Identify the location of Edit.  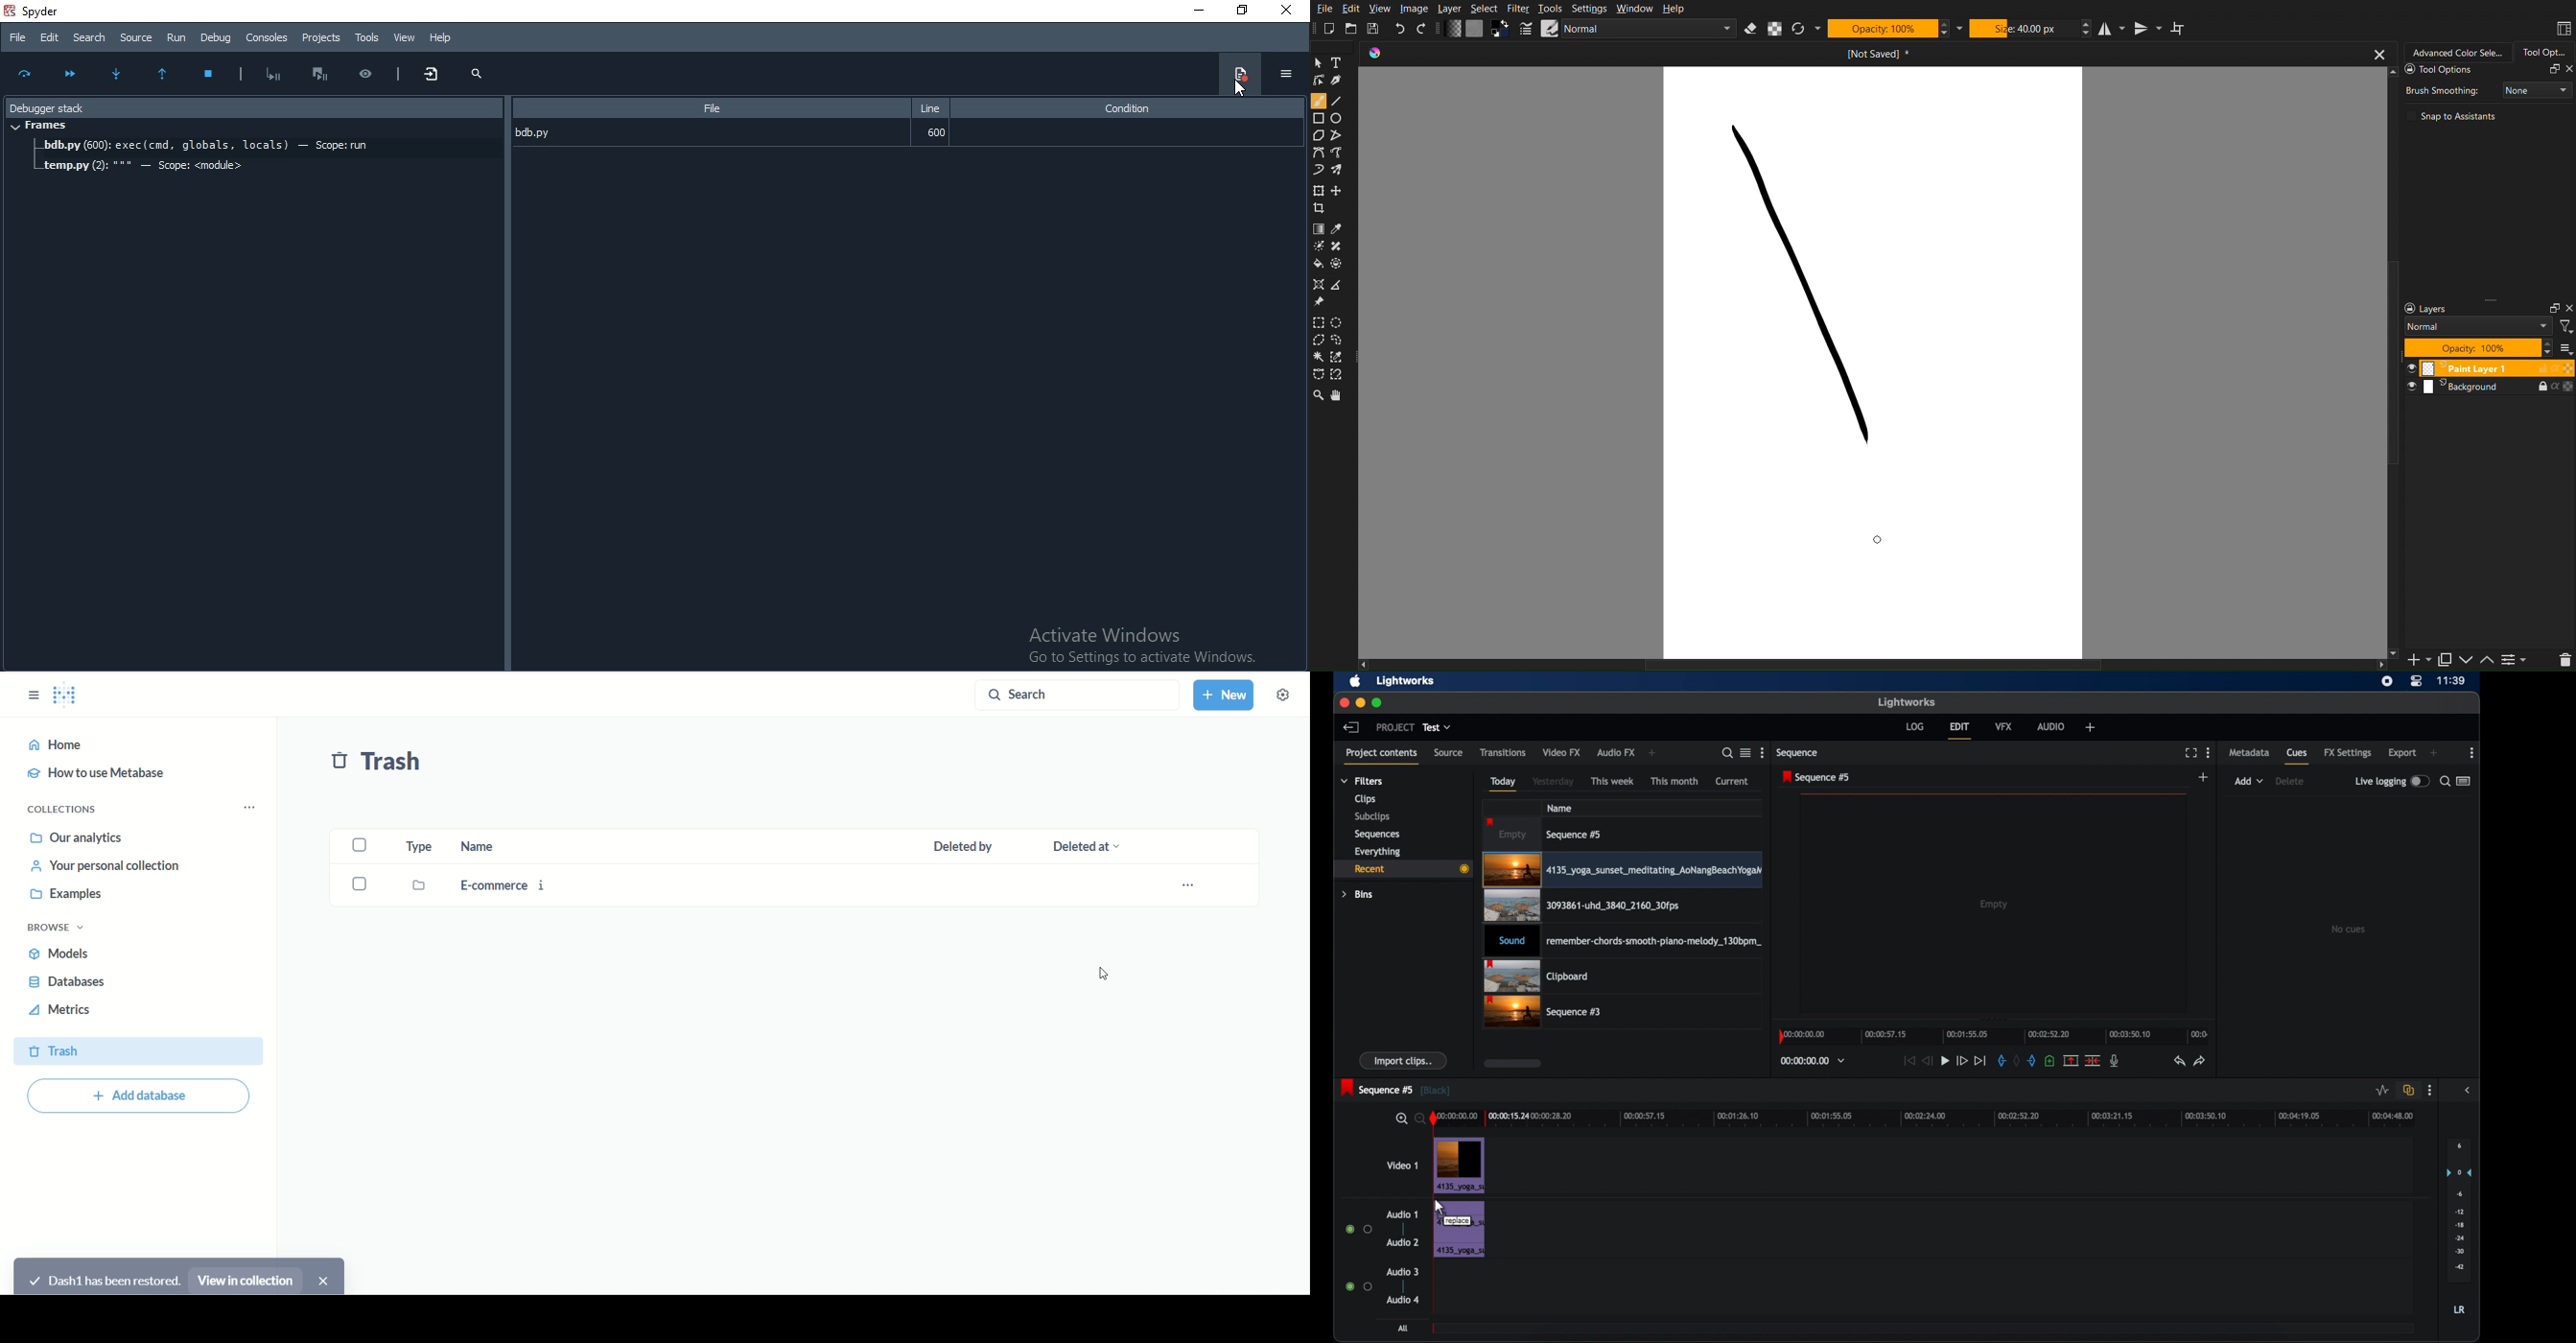
(48, 38).